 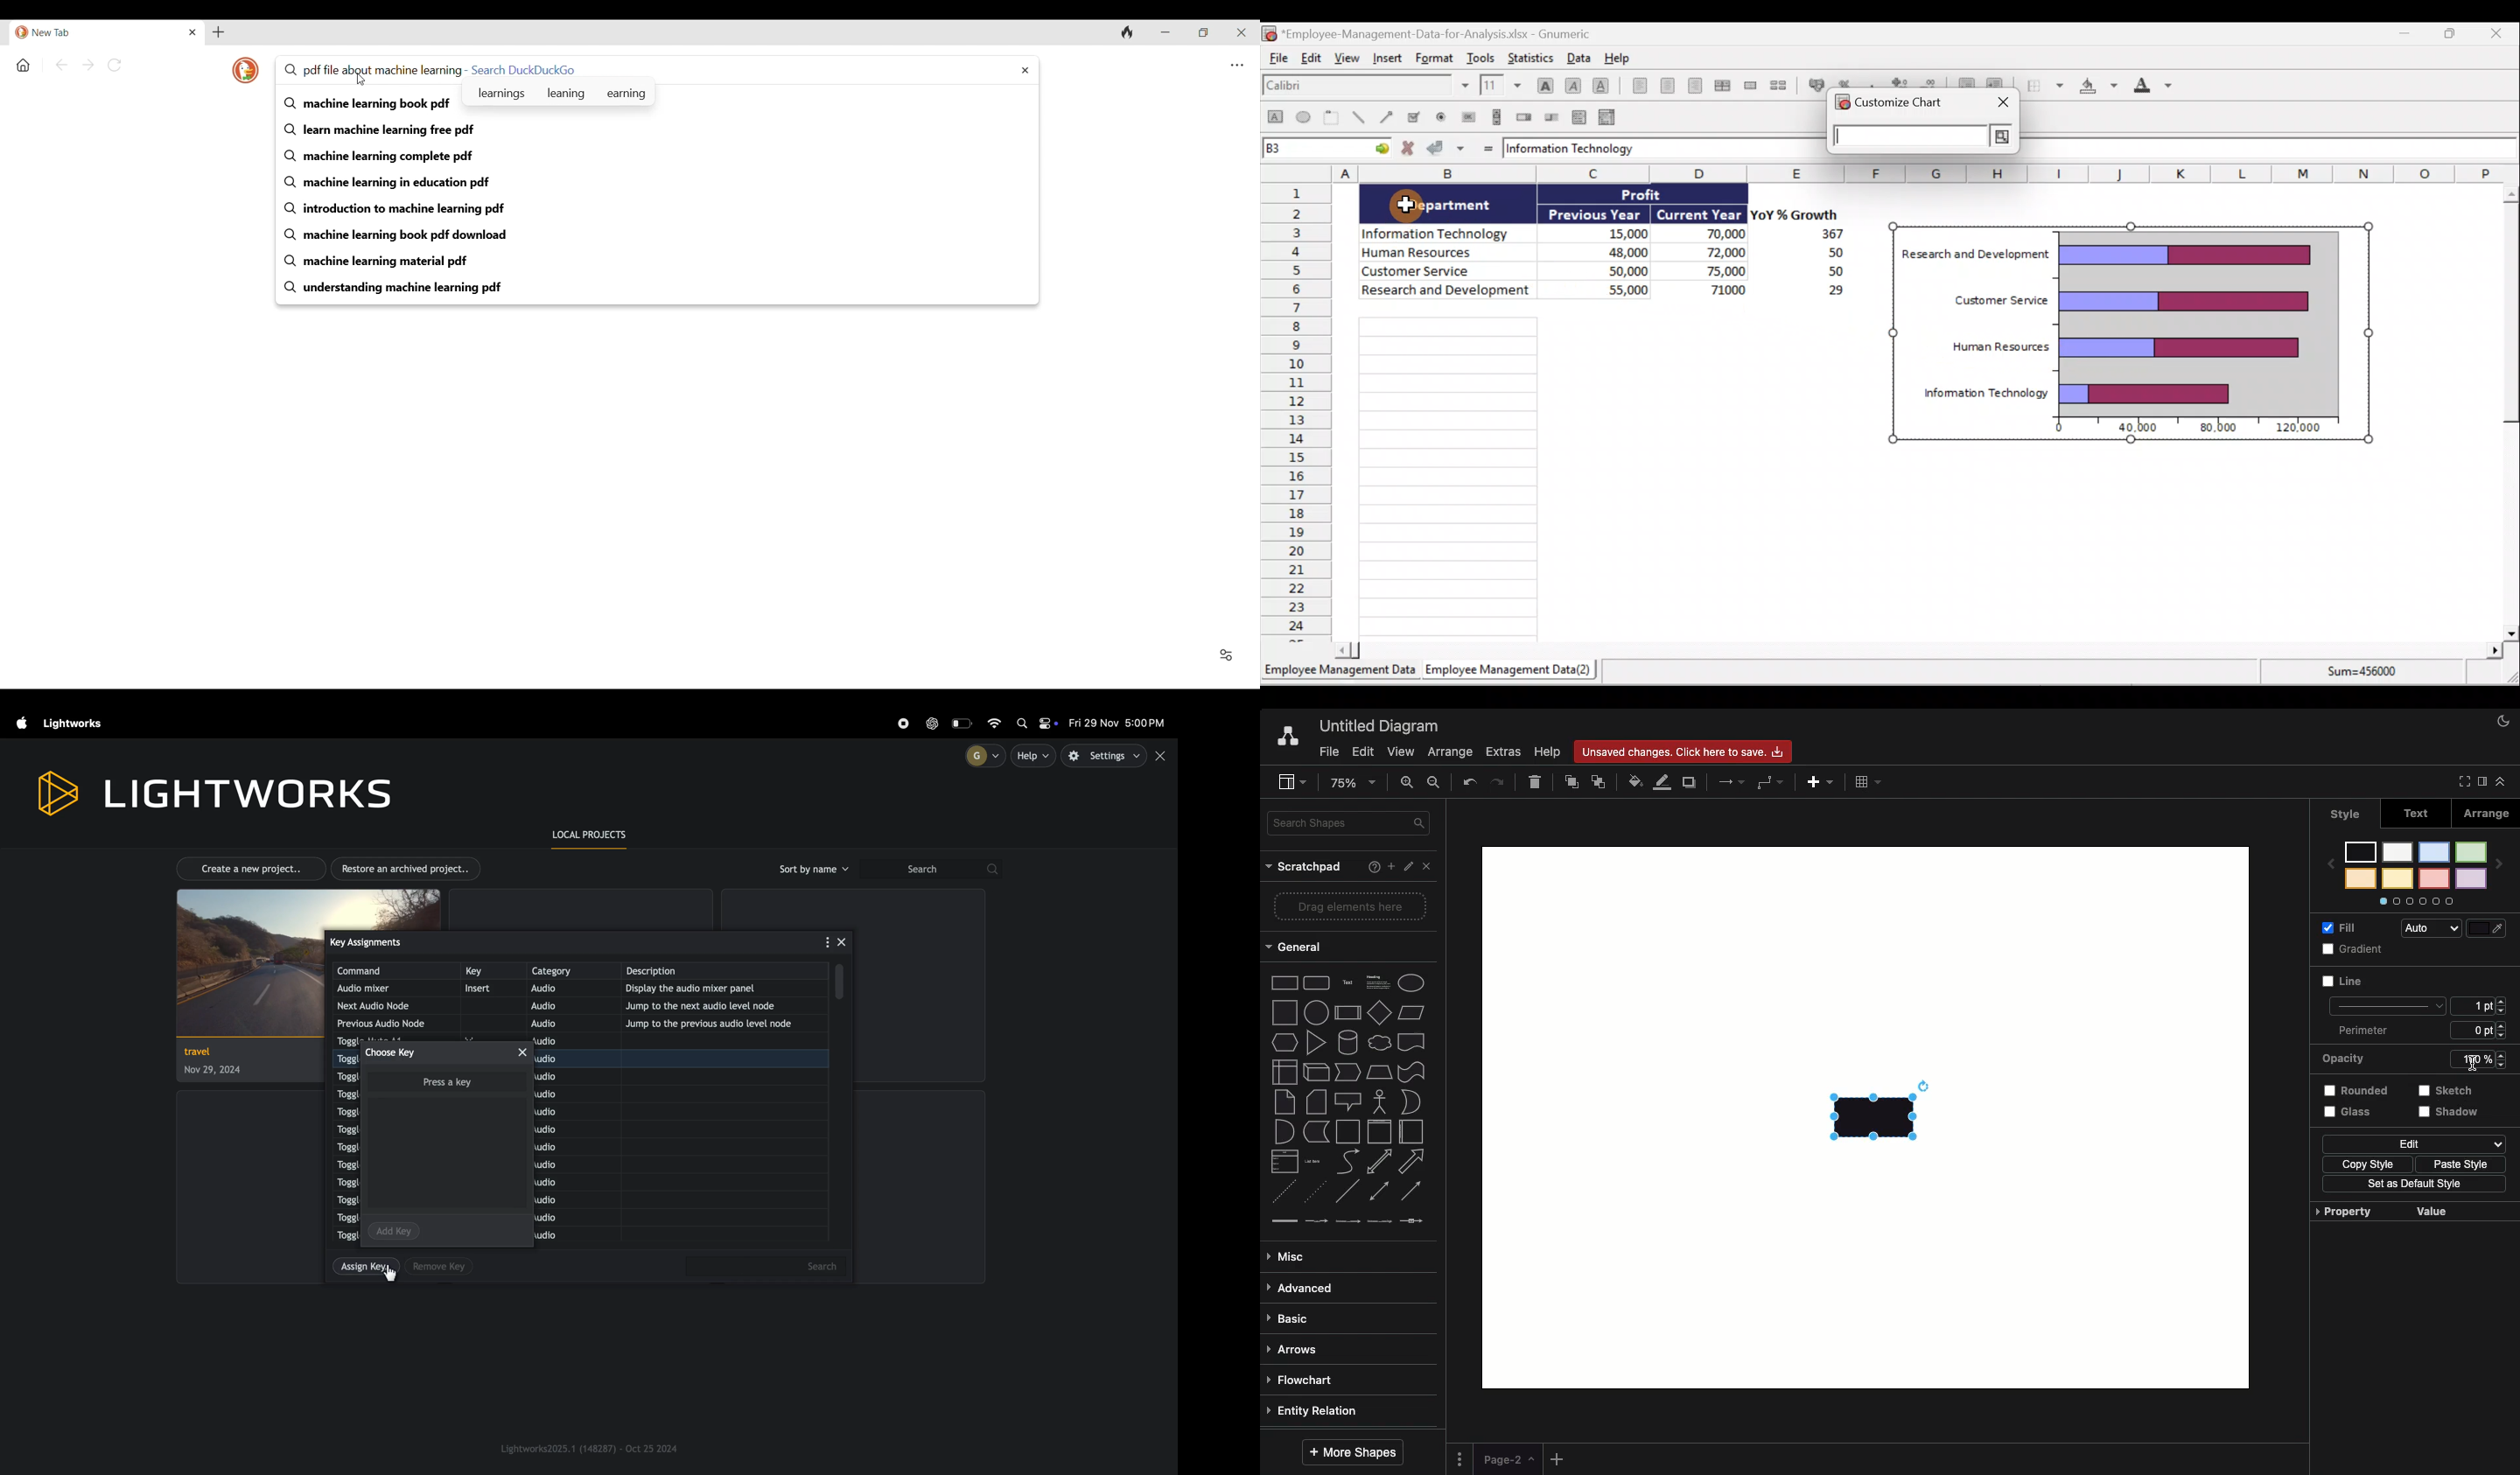 I want to click on line, so click(x=1347, y=1192).